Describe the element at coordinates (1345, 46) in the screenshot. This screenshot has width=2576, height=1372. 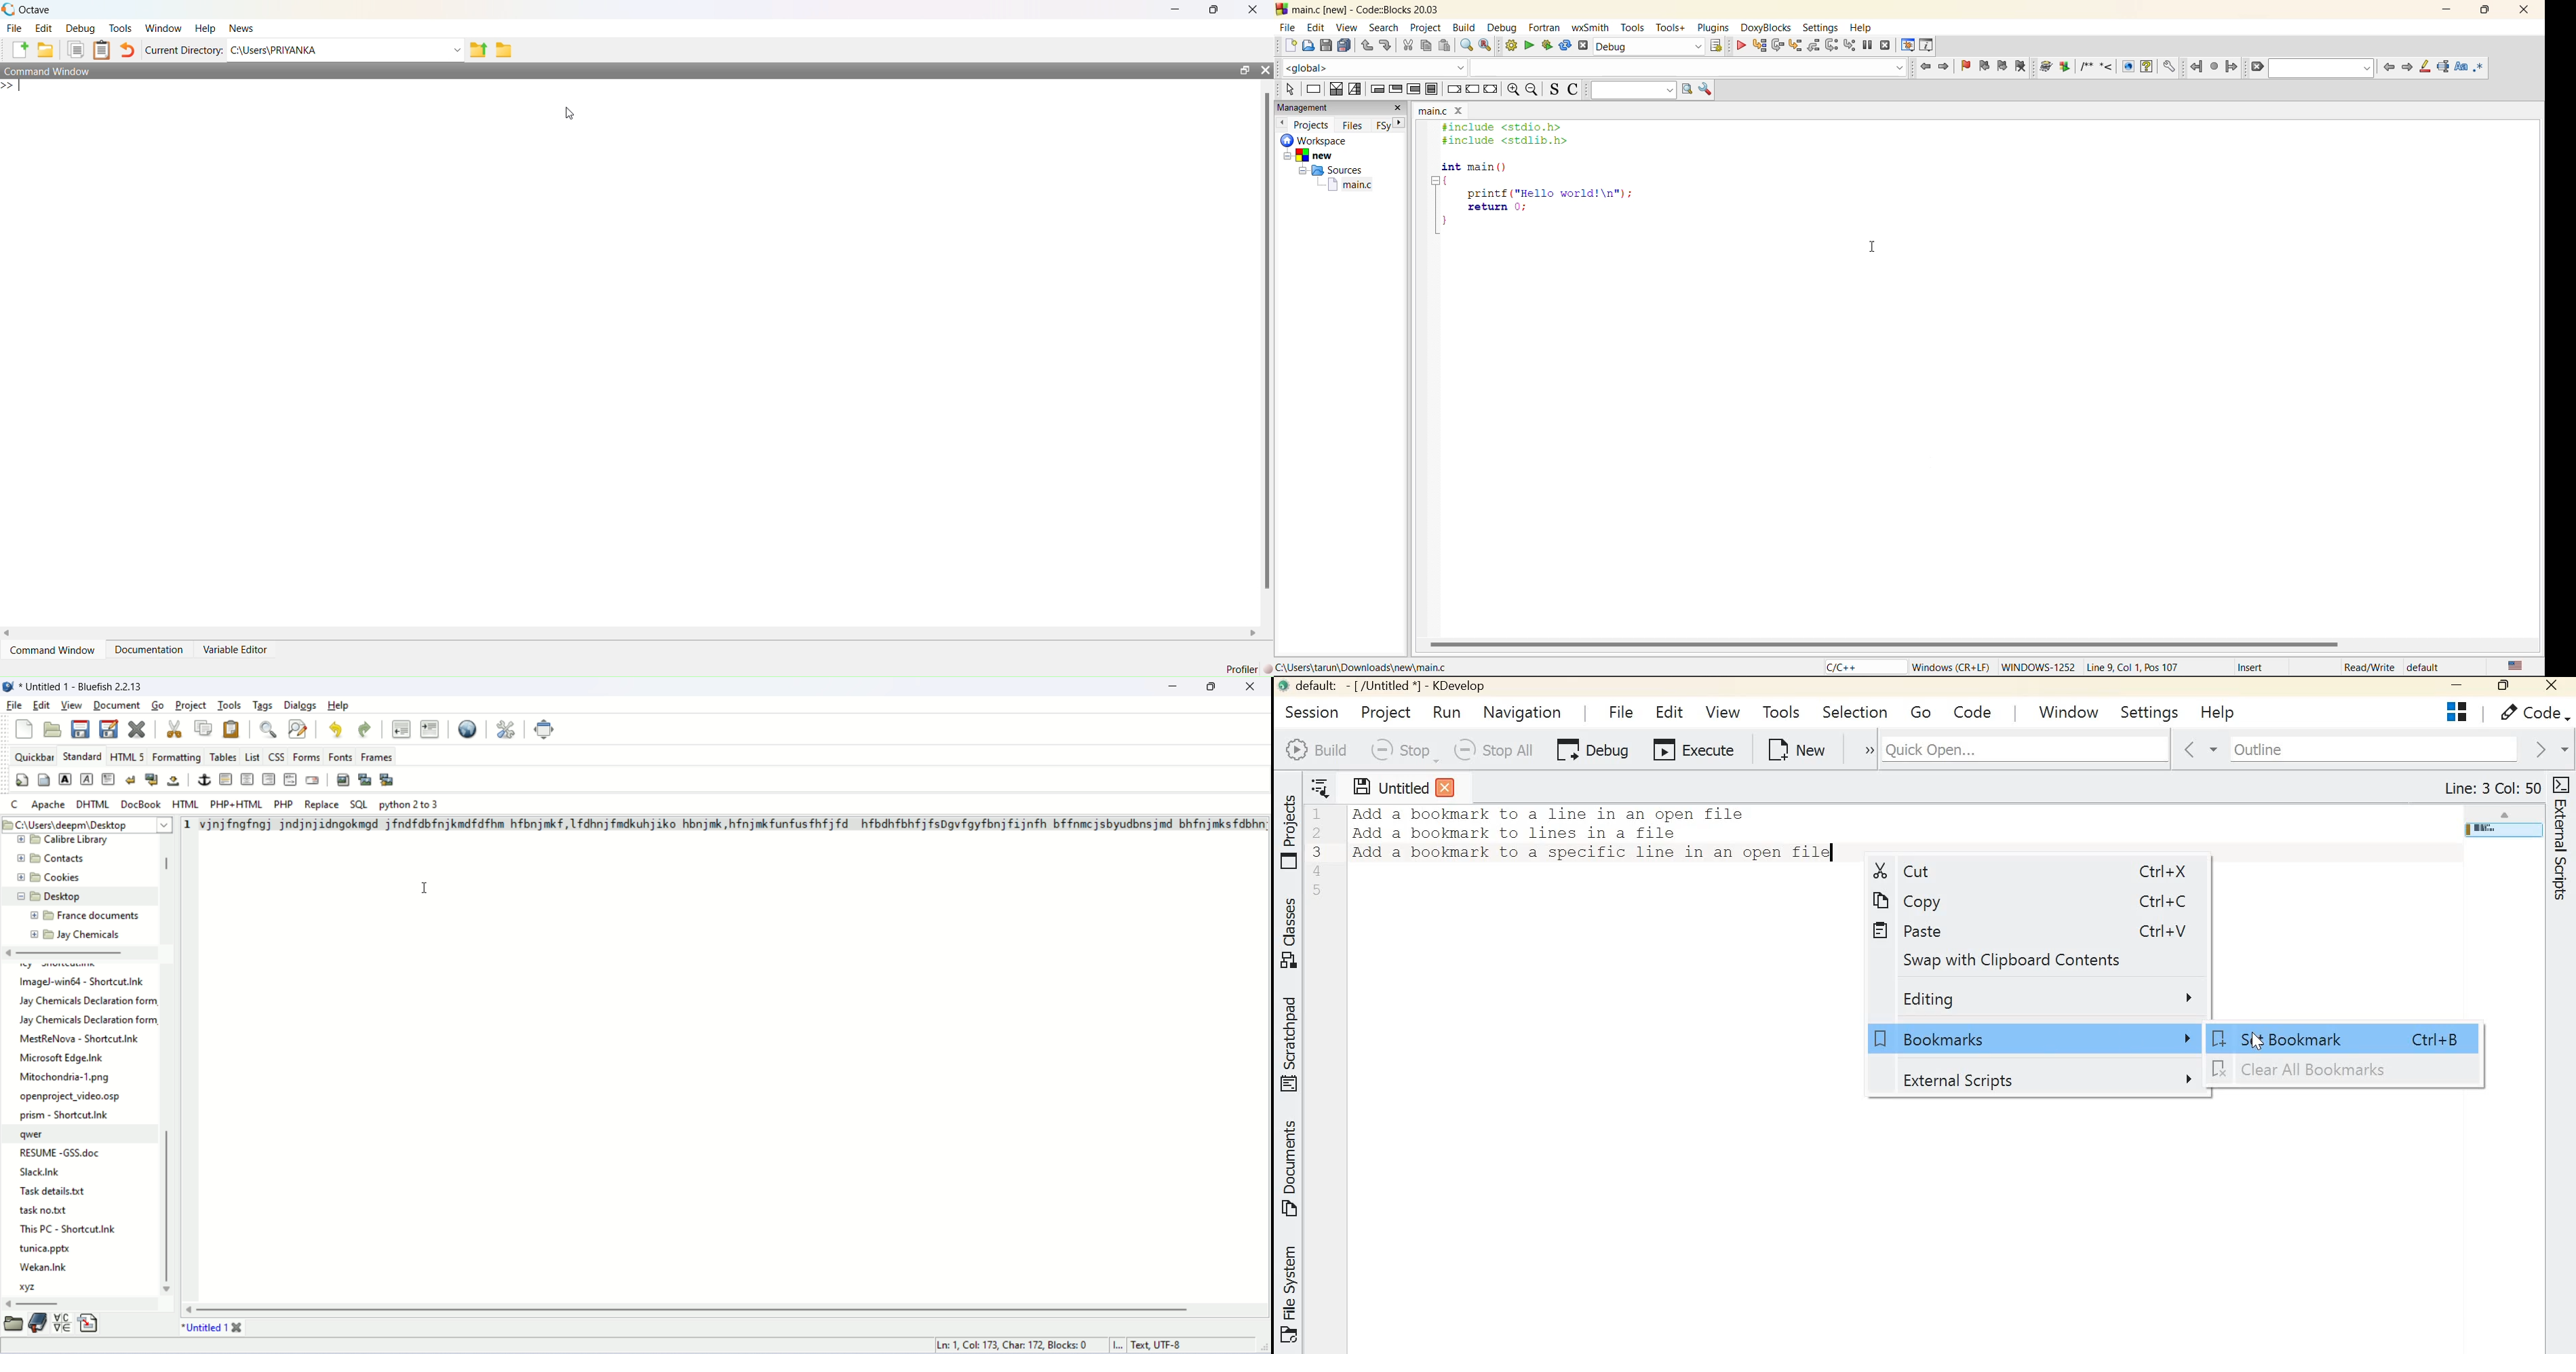
I see `save everything` at that location.